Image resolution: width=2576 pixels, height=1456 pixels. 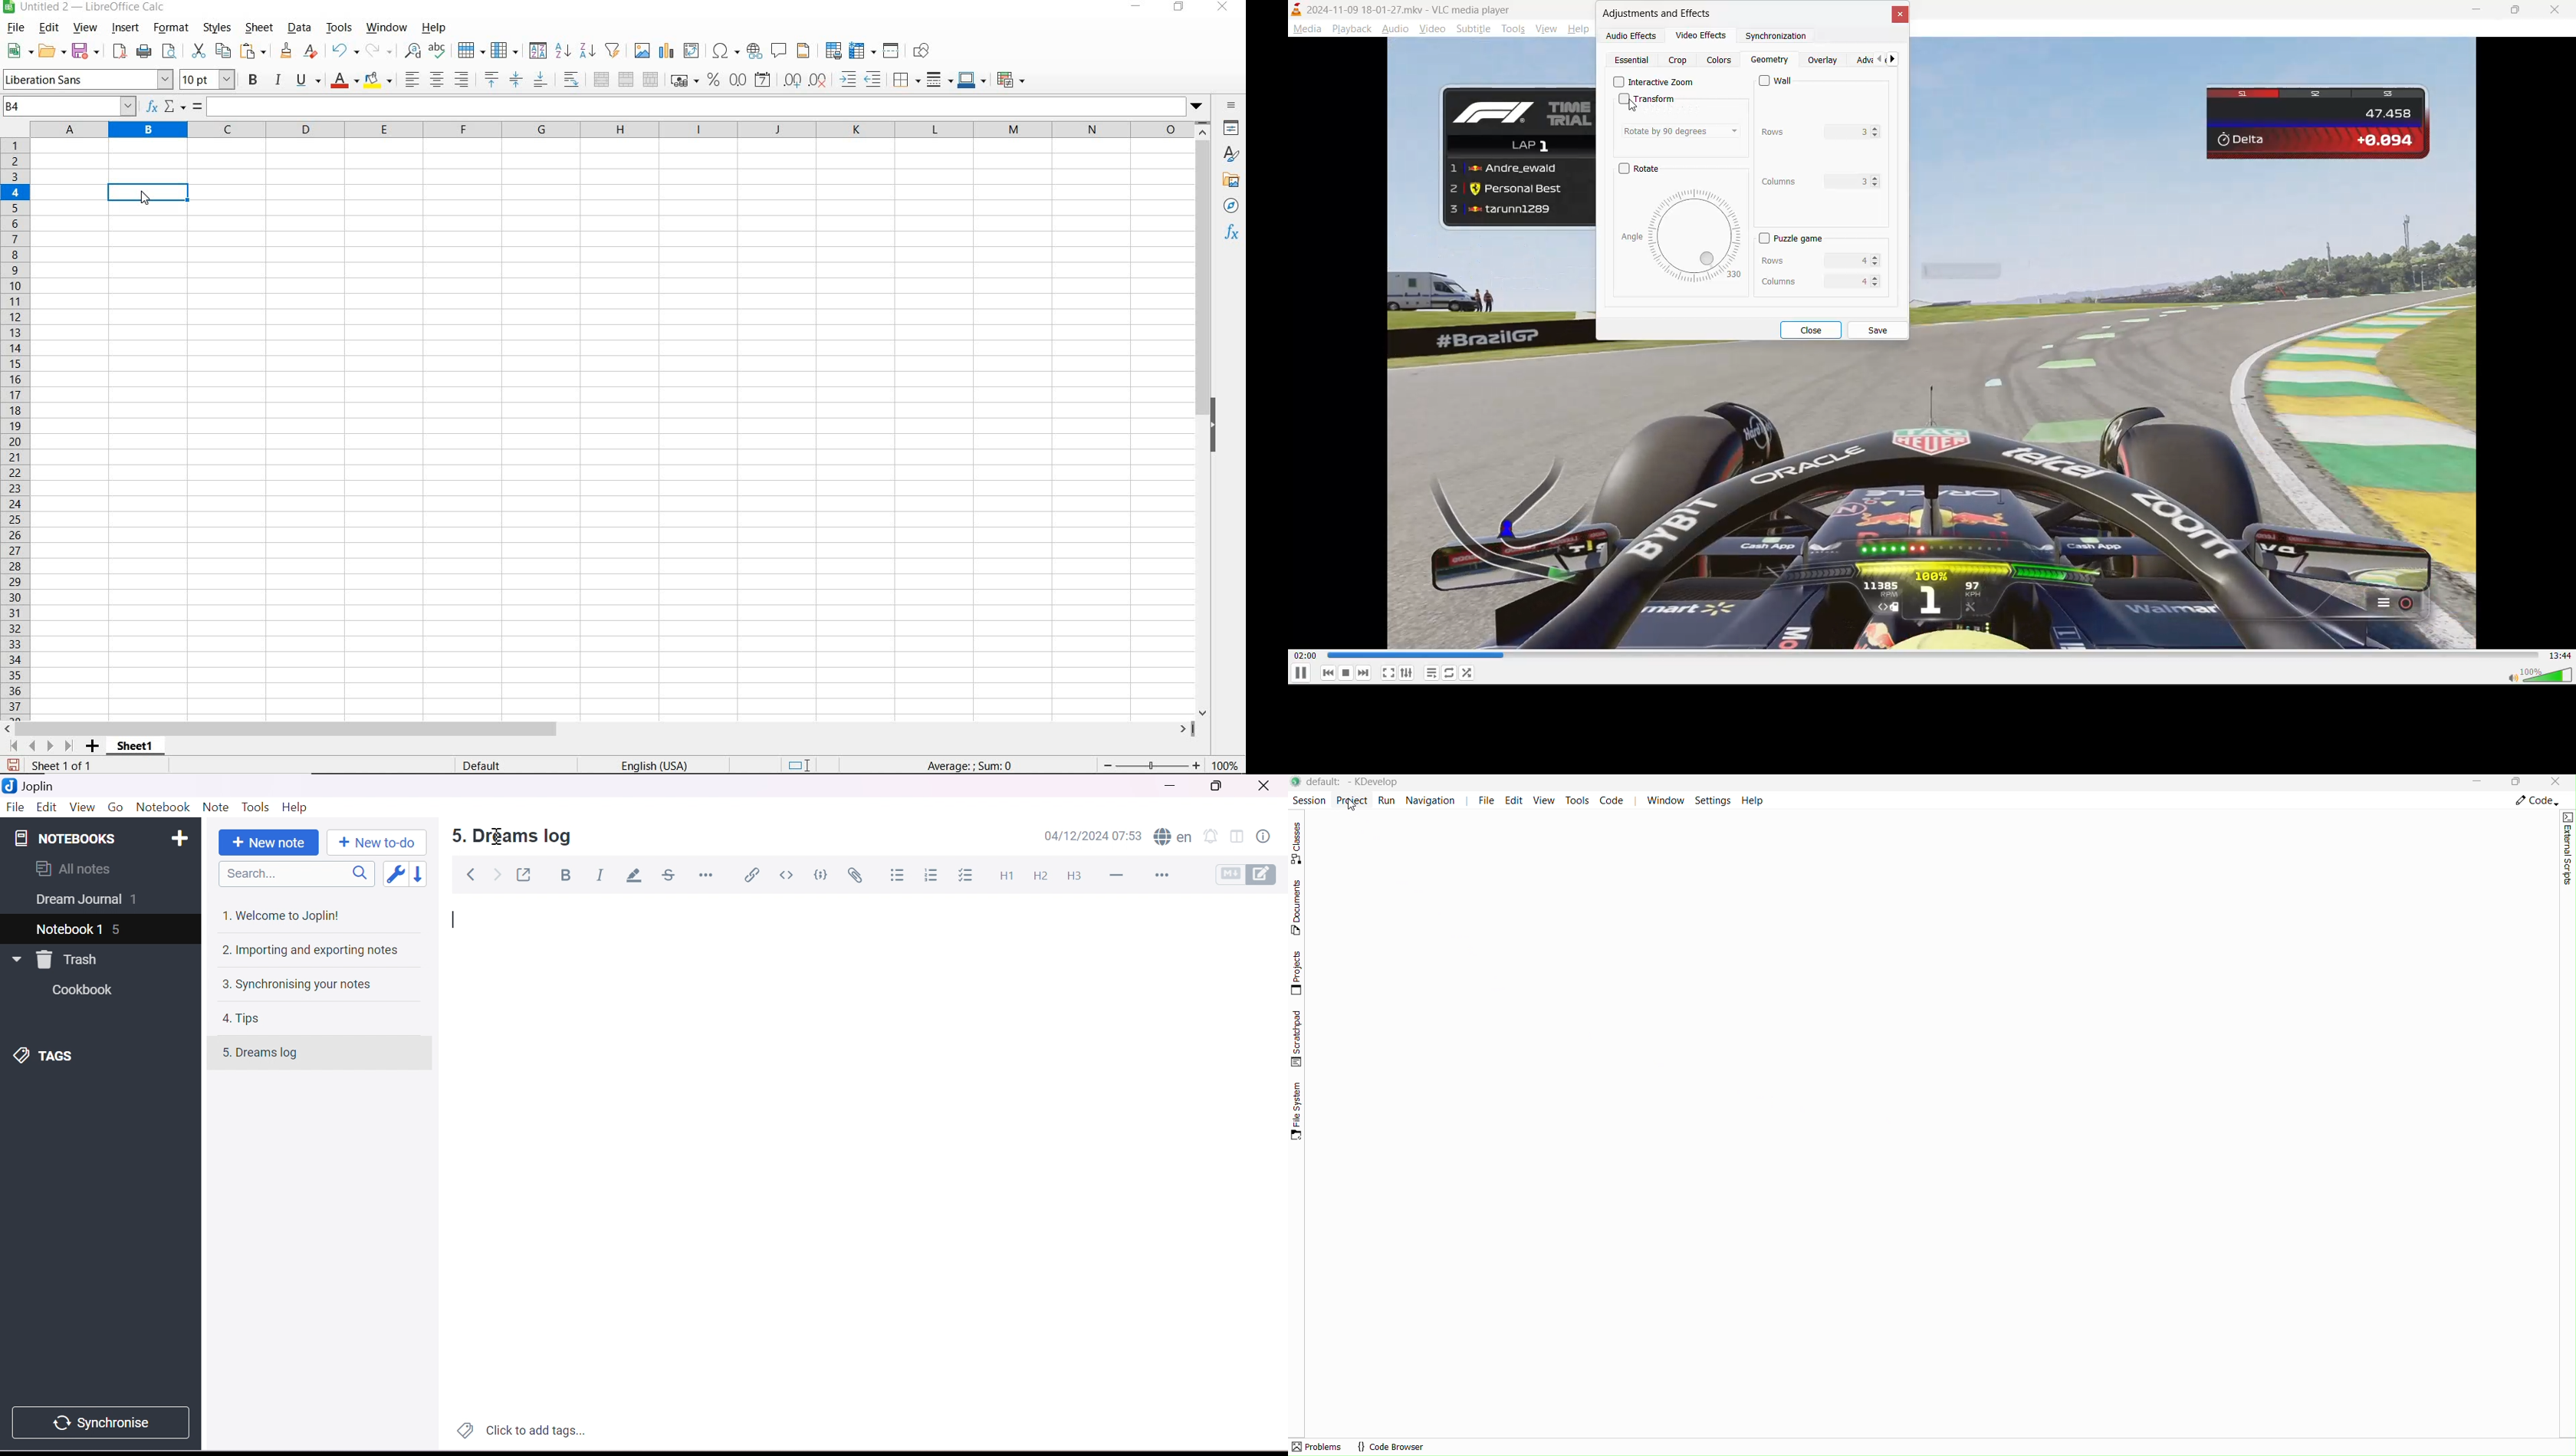 I want to click on Increase, so click(x=1875, y=257).